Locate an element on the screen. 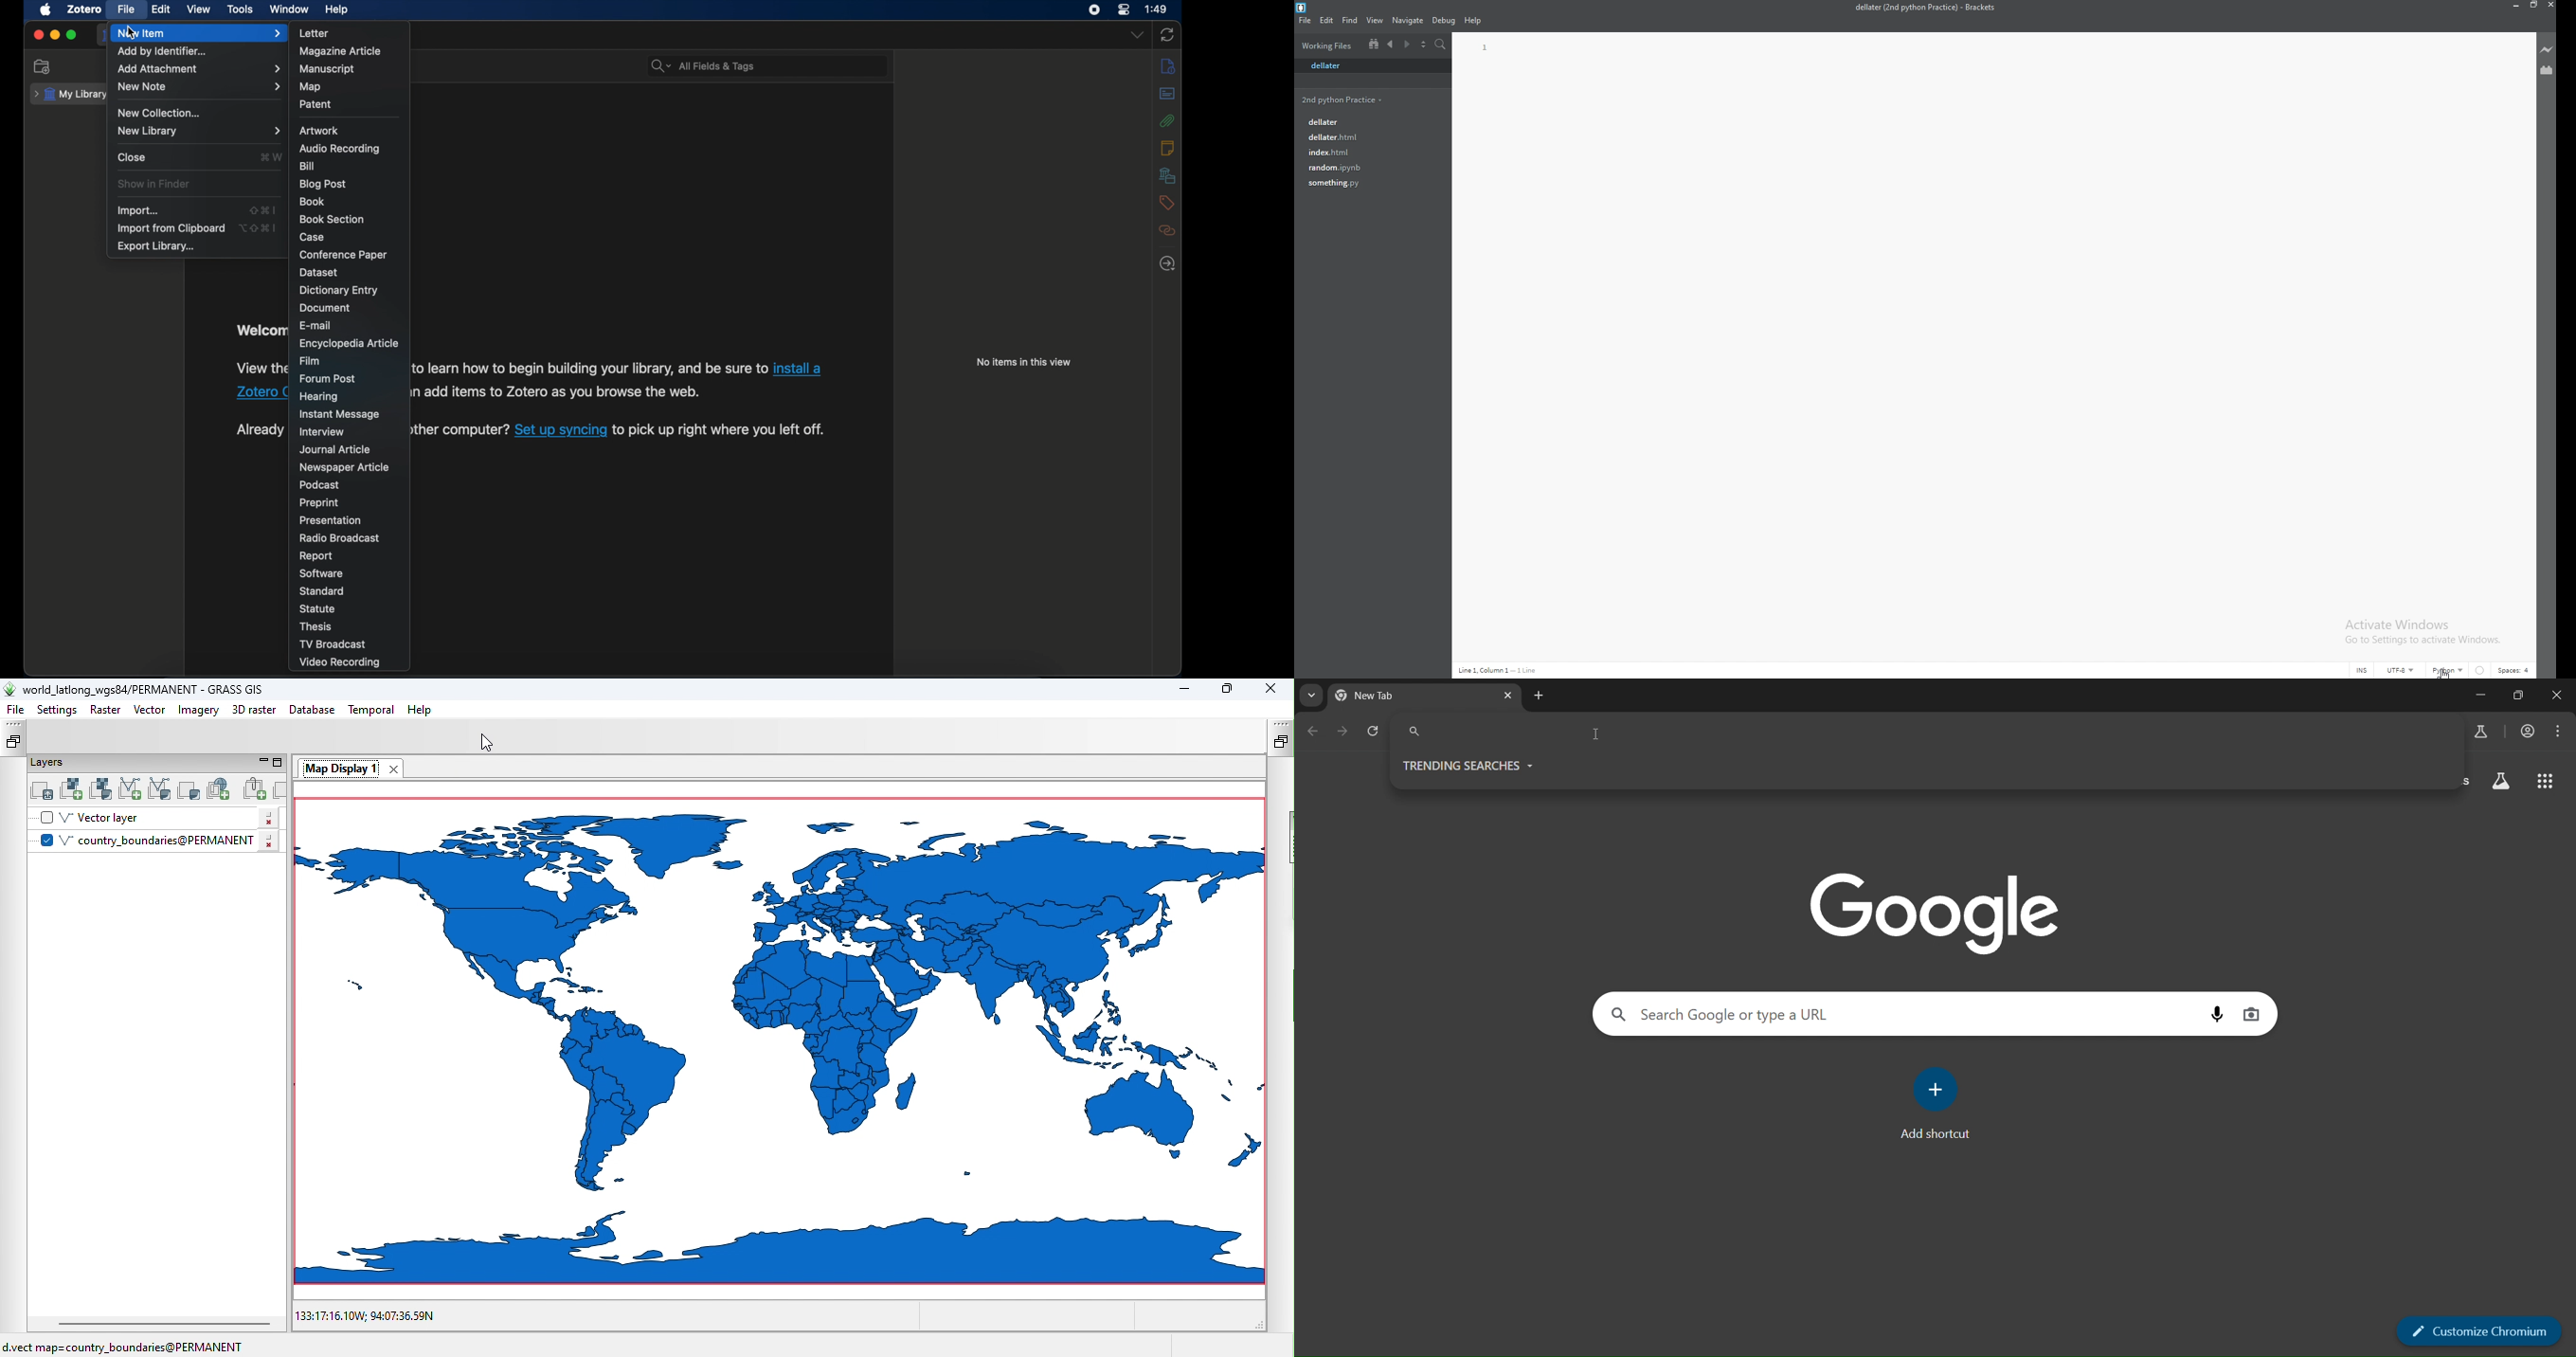  letter is located at coordinates (313, 33).